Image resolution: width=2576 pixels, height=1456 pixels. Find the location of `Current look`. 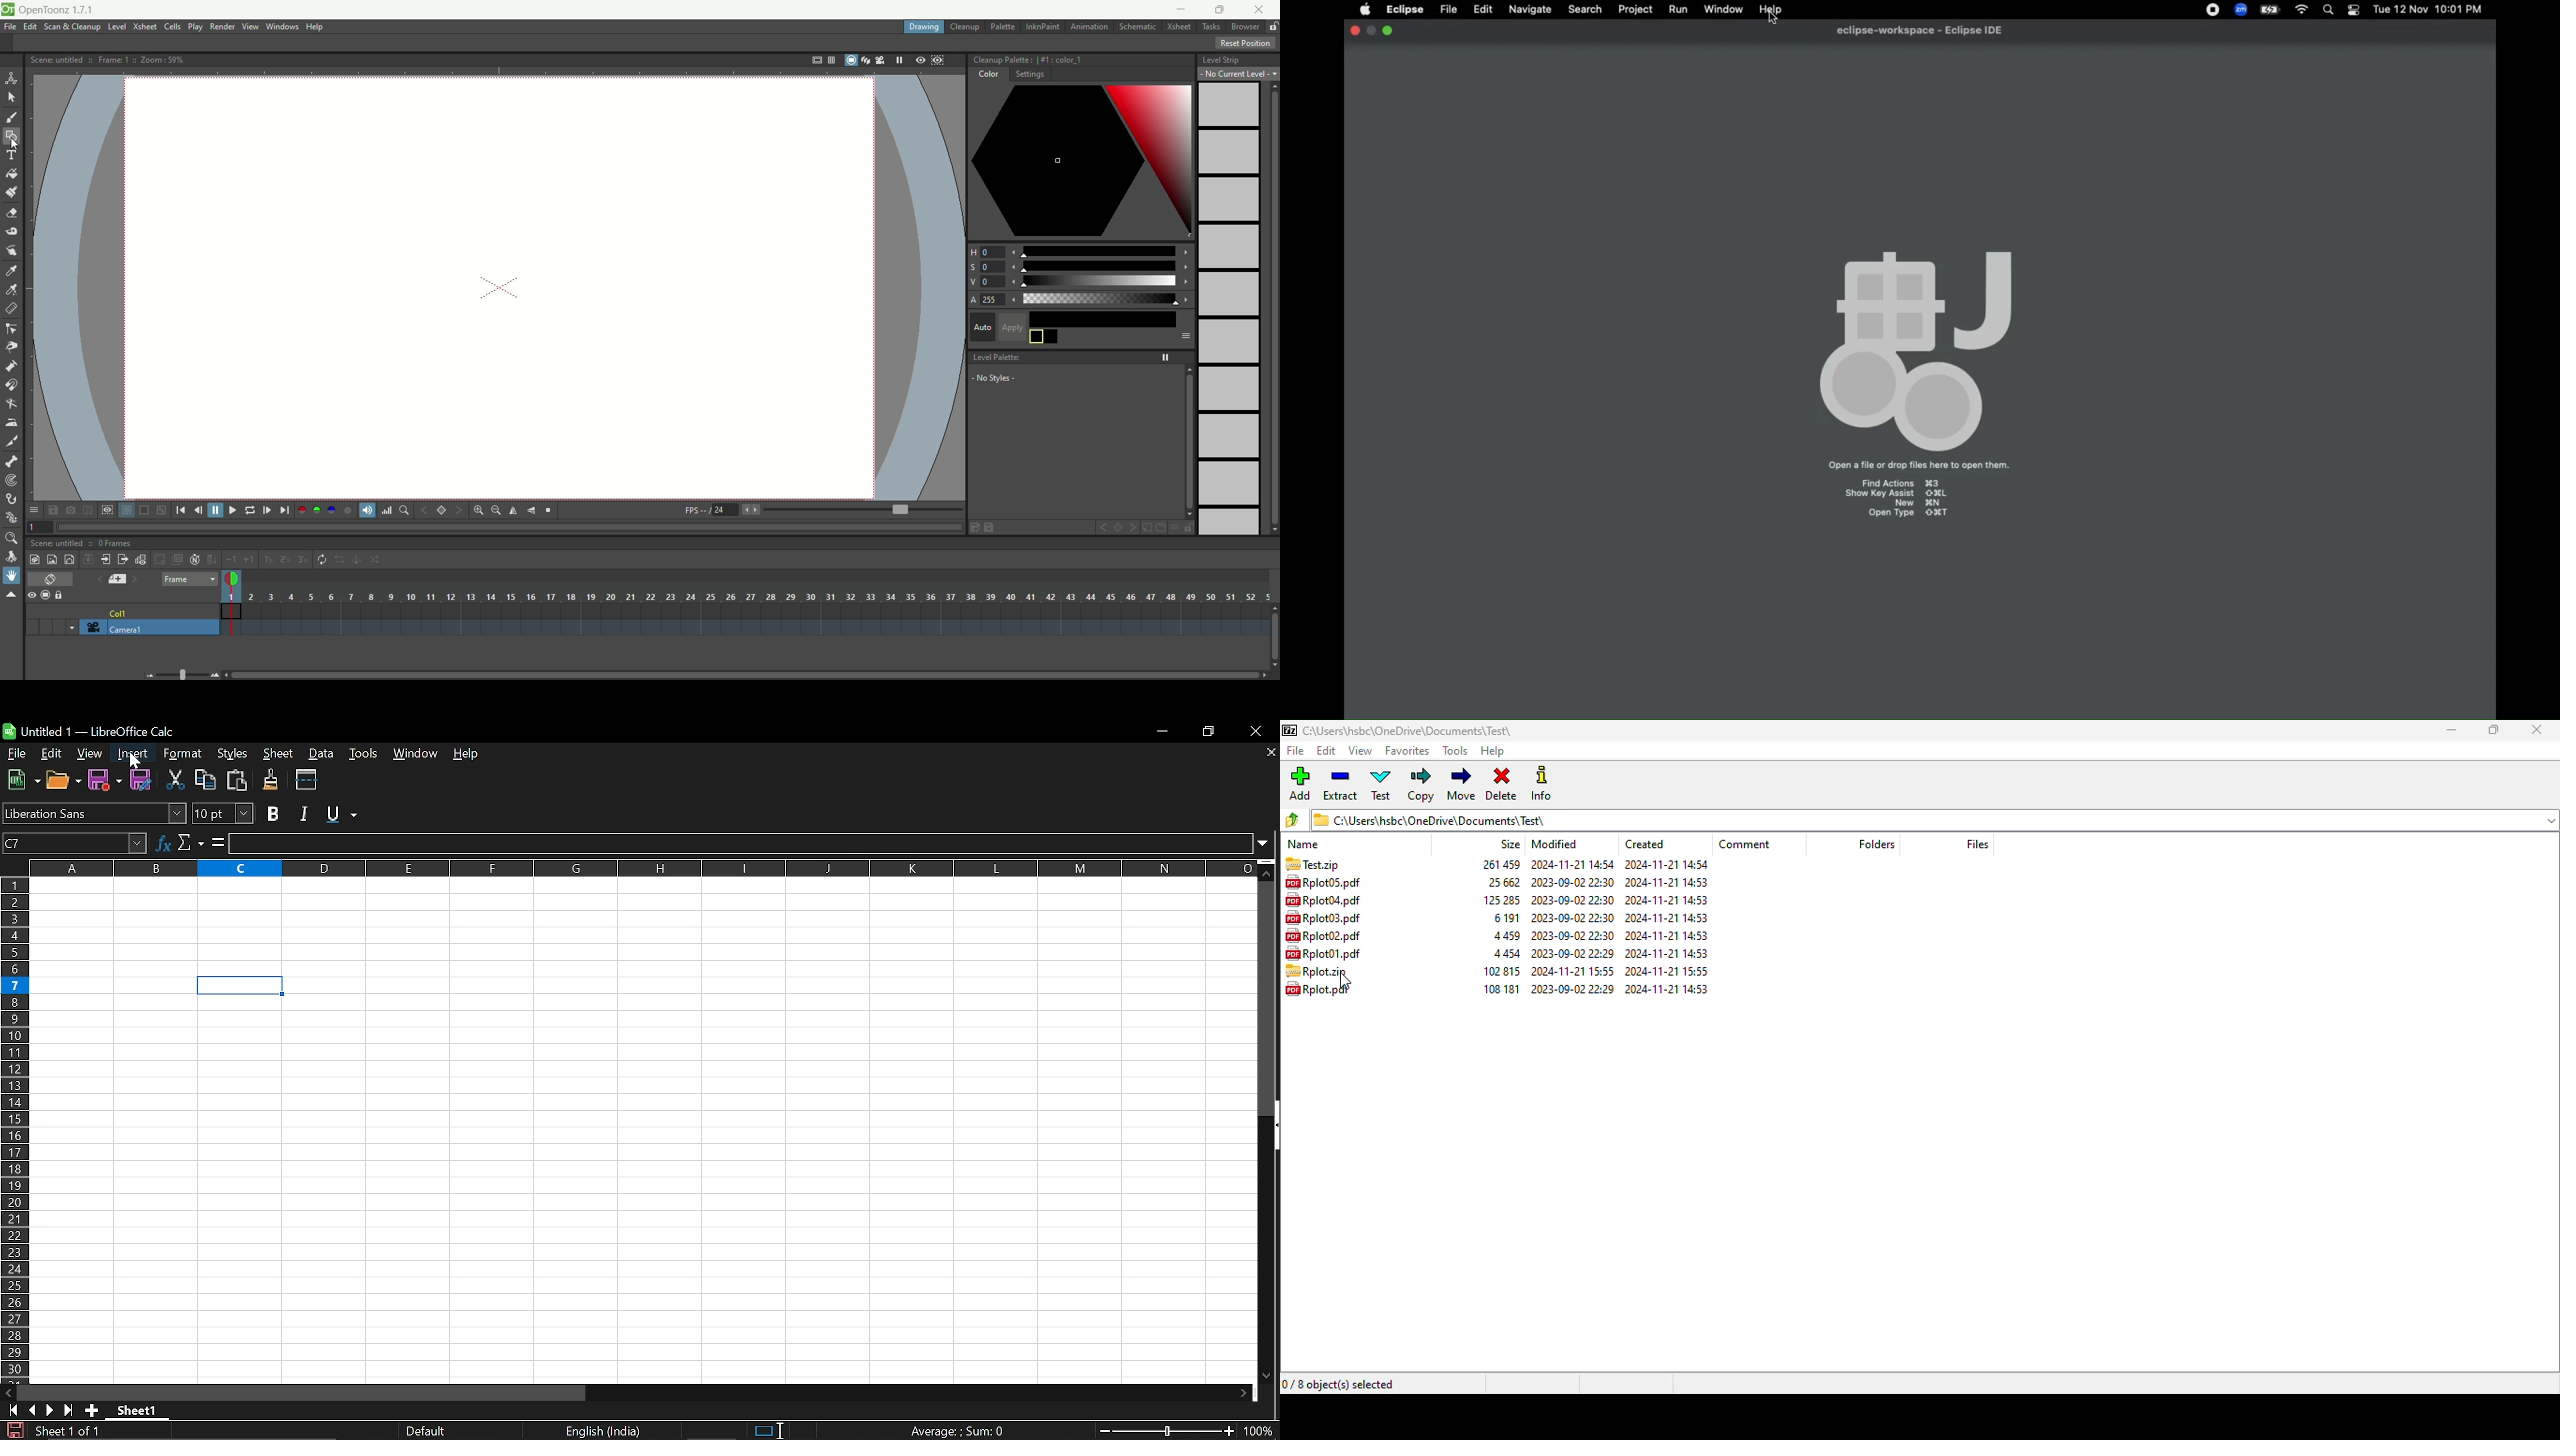

Current look is located at coordinates (428, 1431).